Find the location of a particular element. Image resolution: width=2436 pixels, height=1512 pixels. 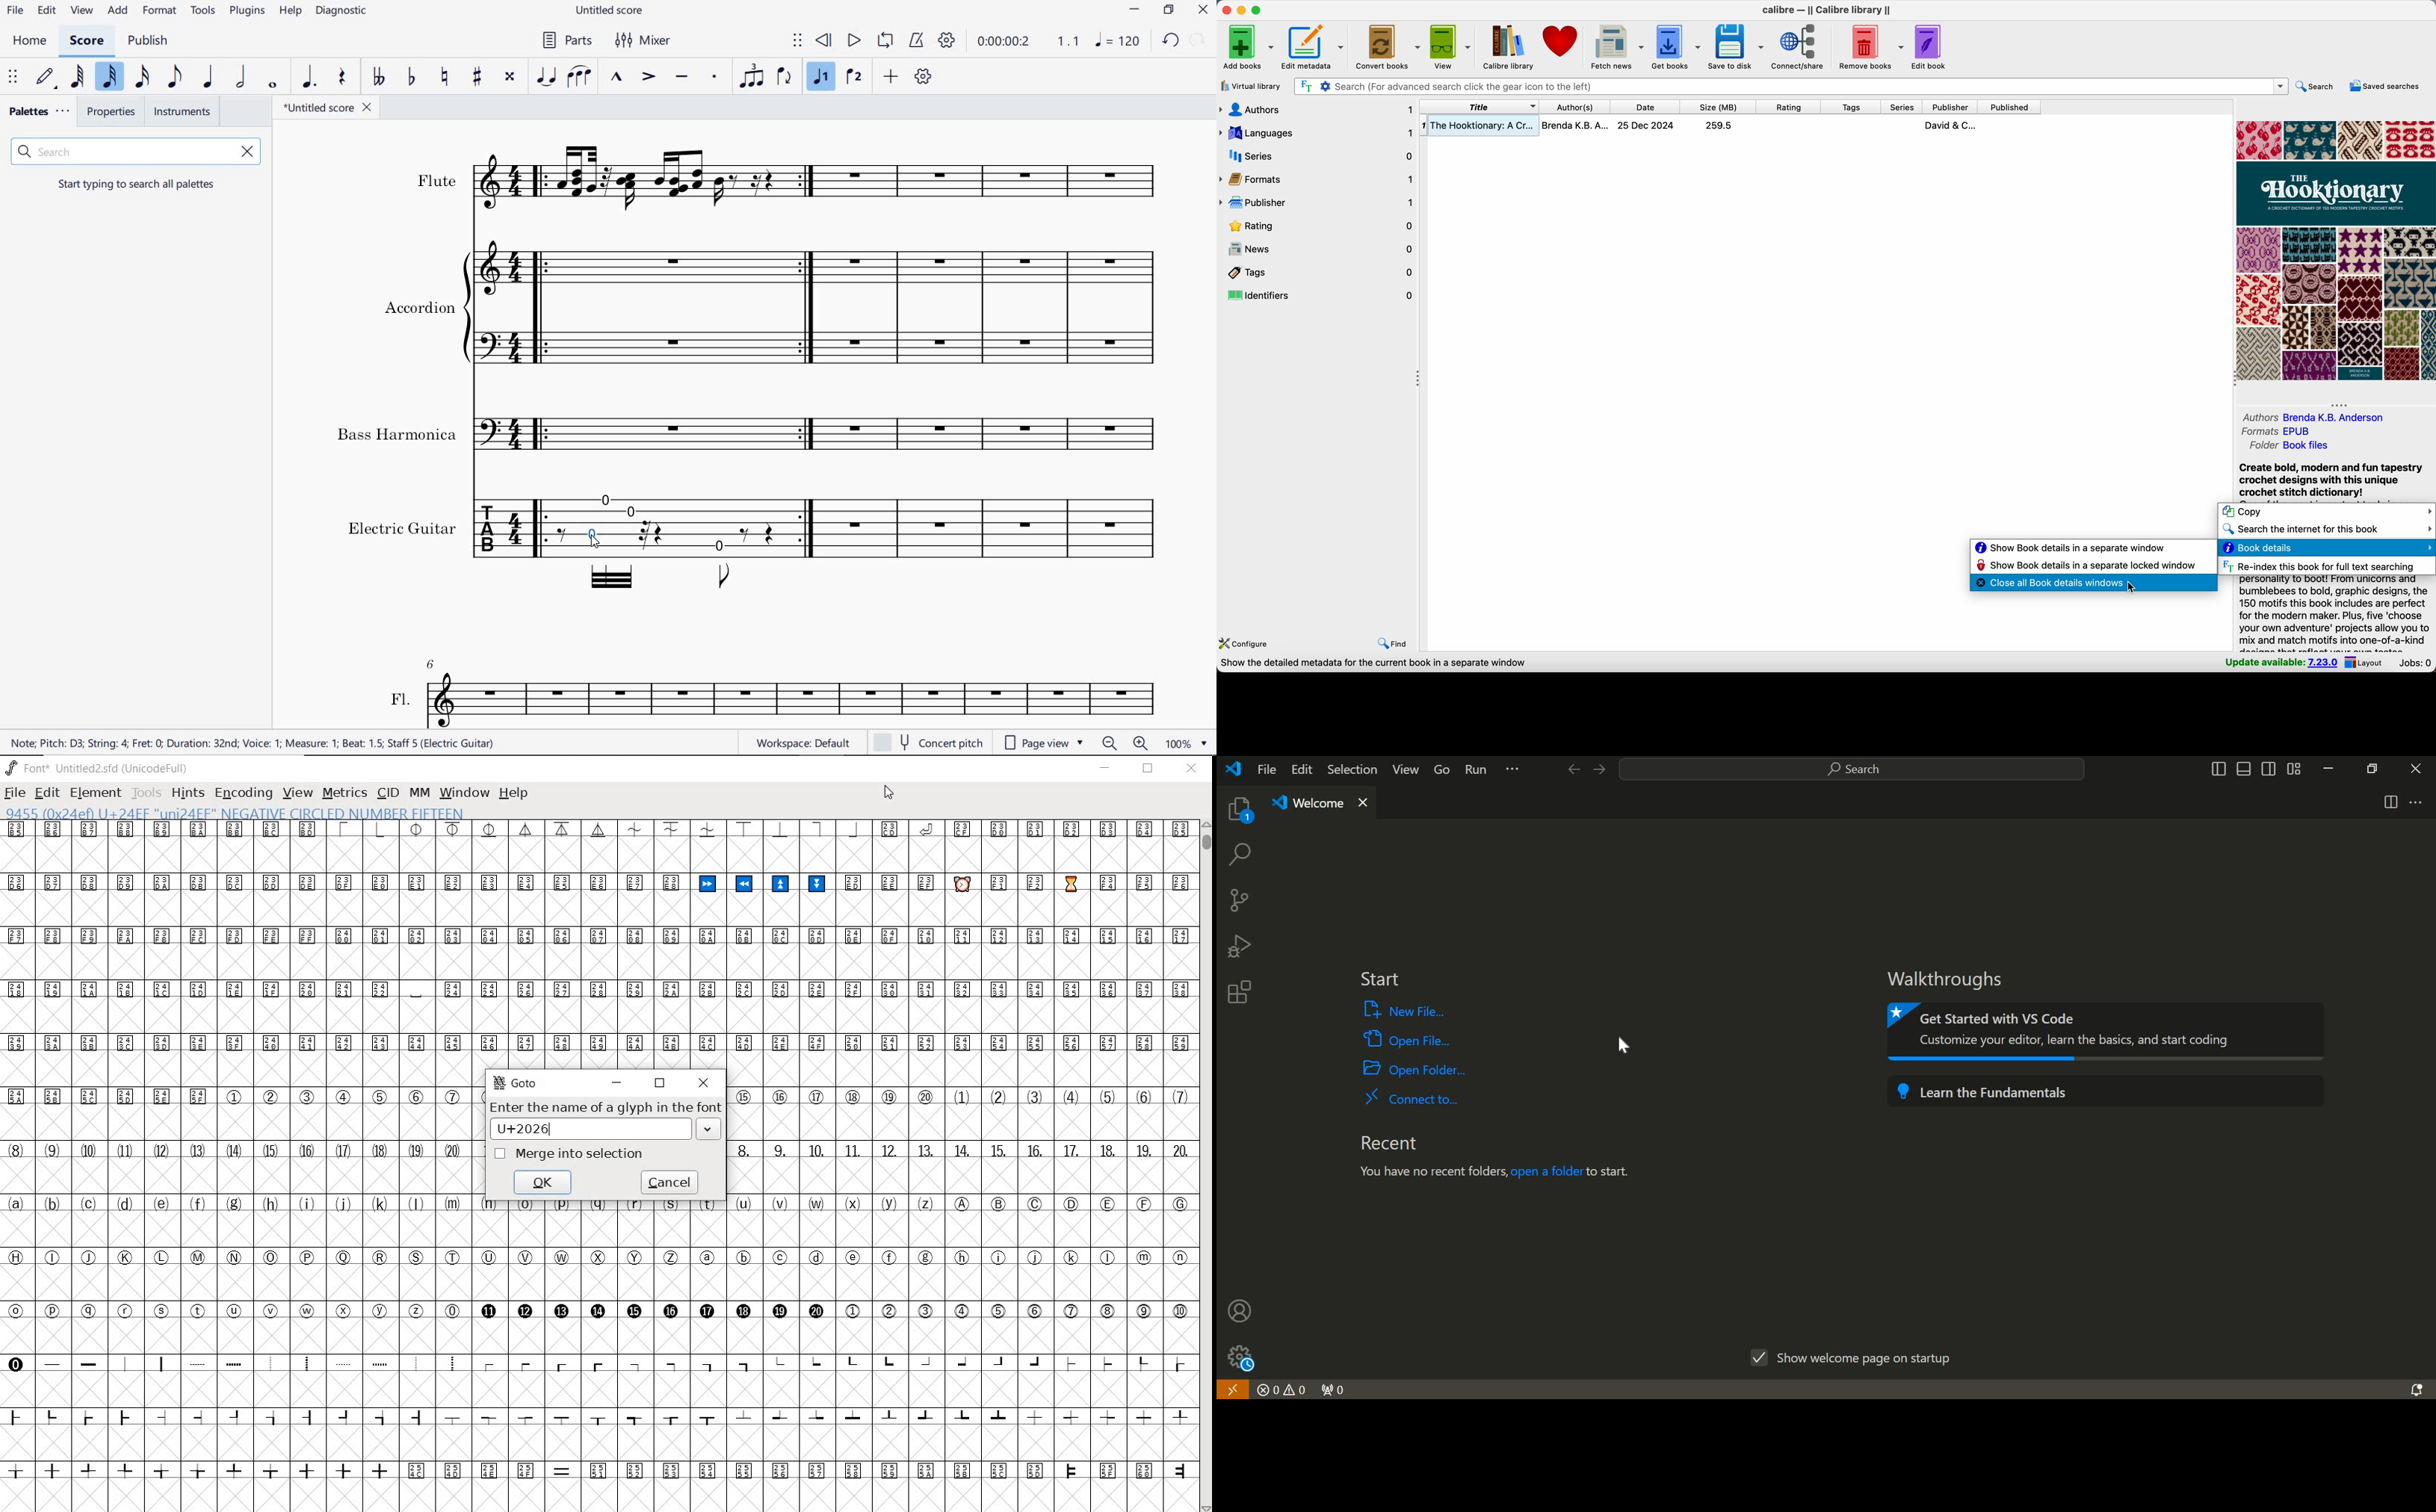

go is located at coordinates (1442, 771).